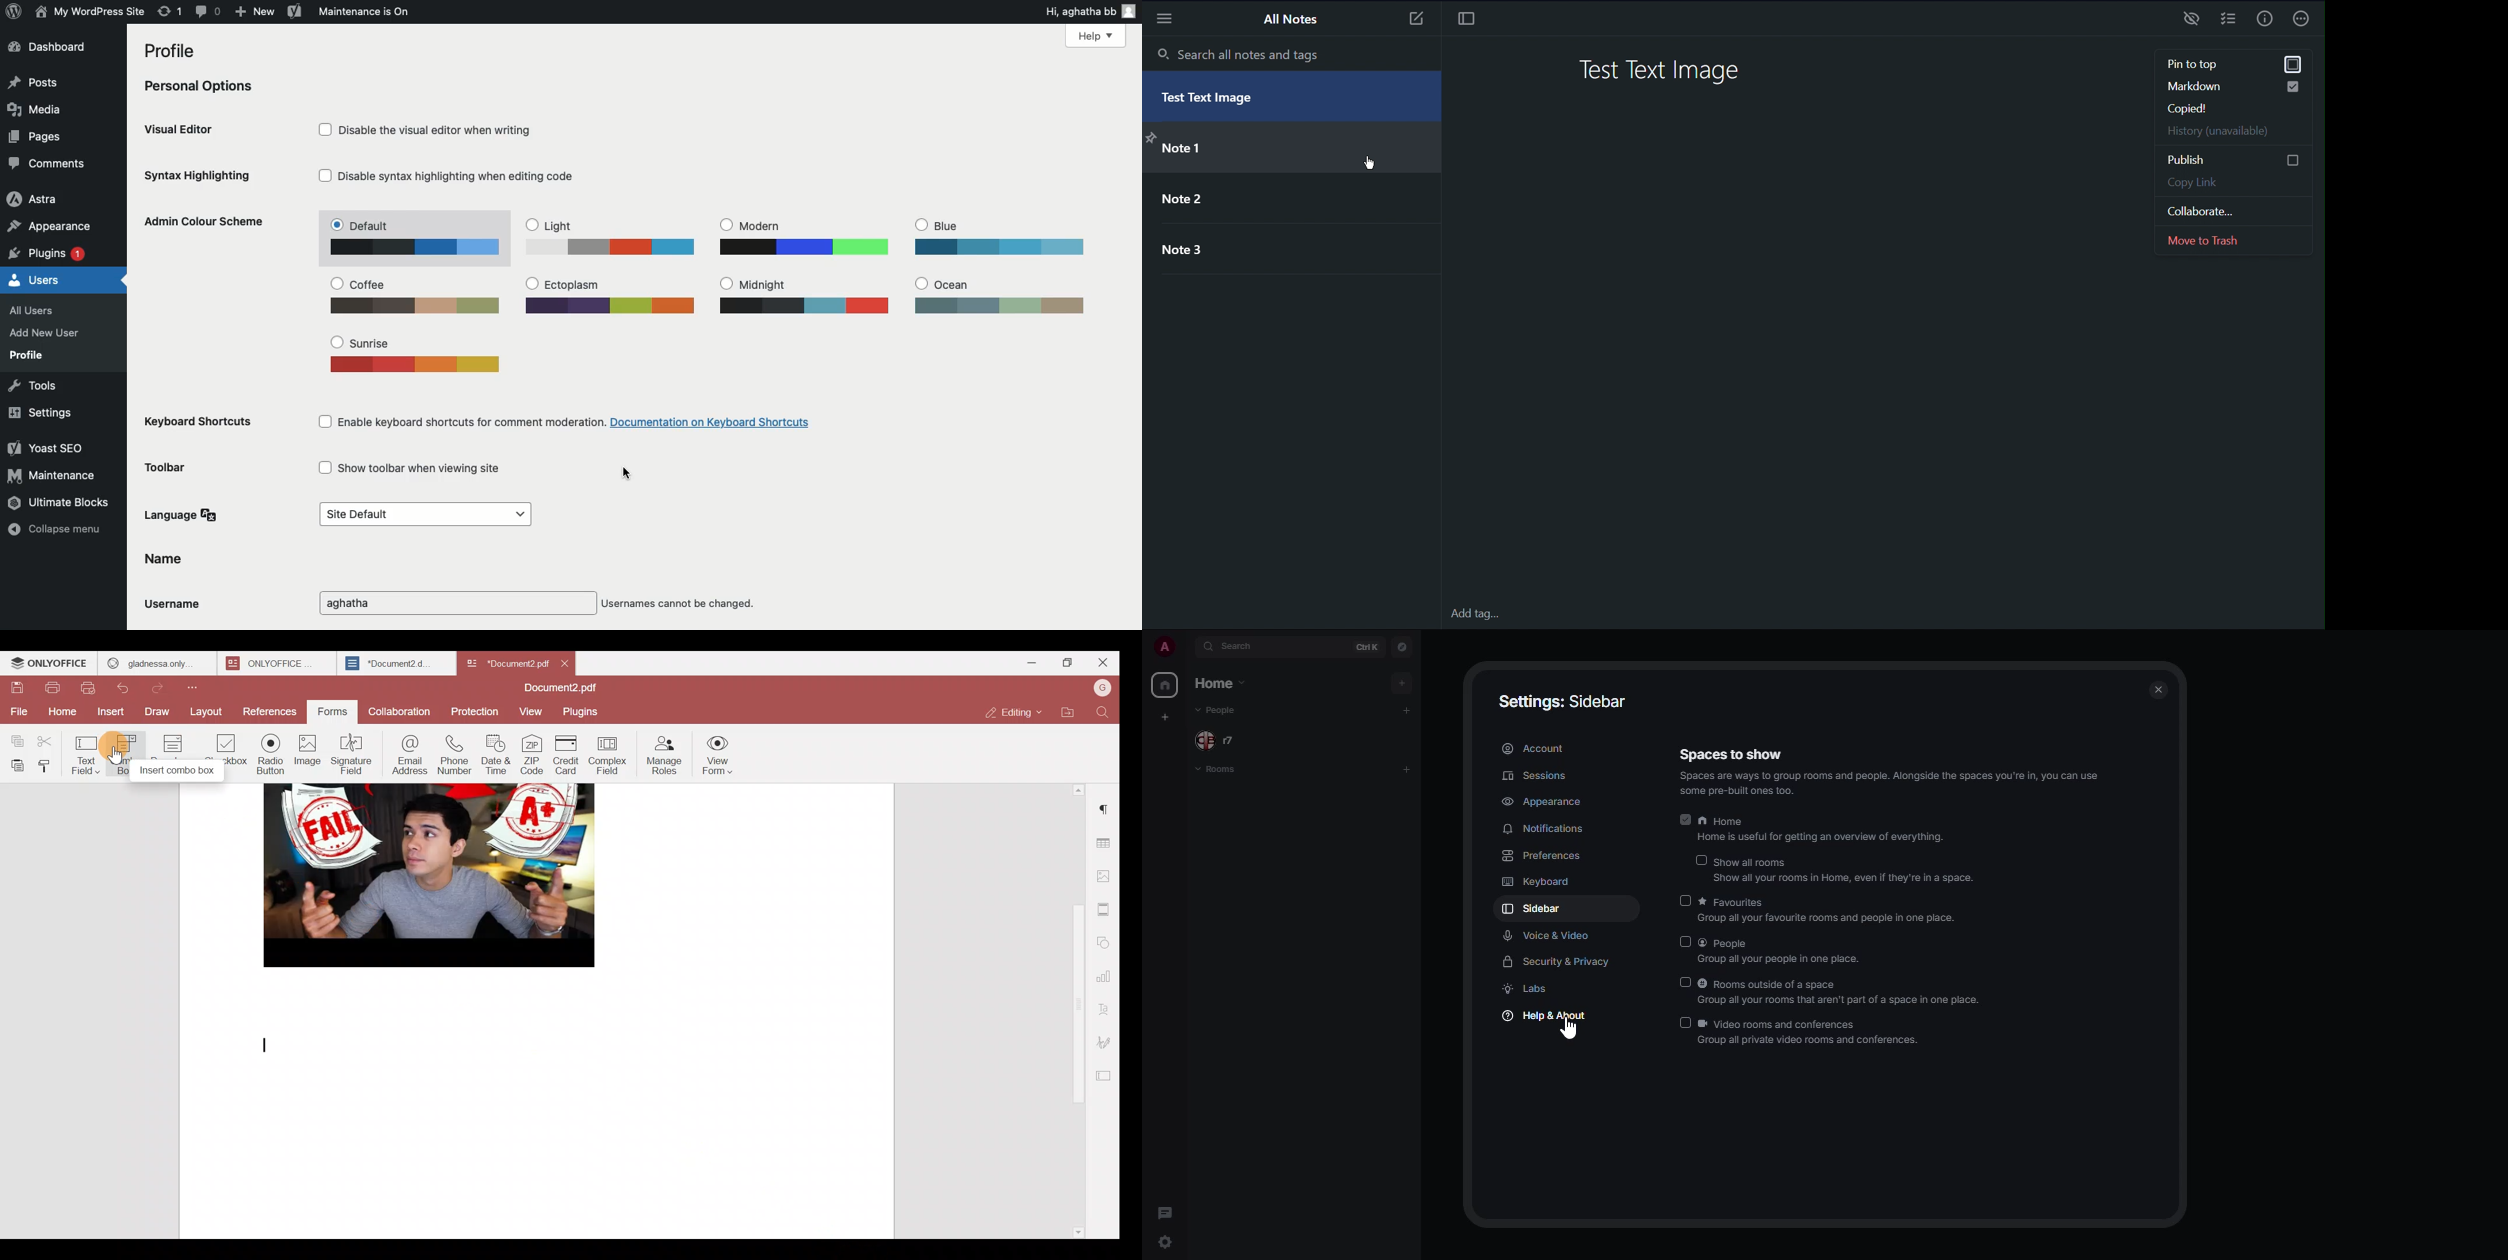 The width and height of the screenshot is (2520, 1260). What do you see at coordinates (271, 755) in the screenshot?
I see `Radio` at bounding box center [271, 755].